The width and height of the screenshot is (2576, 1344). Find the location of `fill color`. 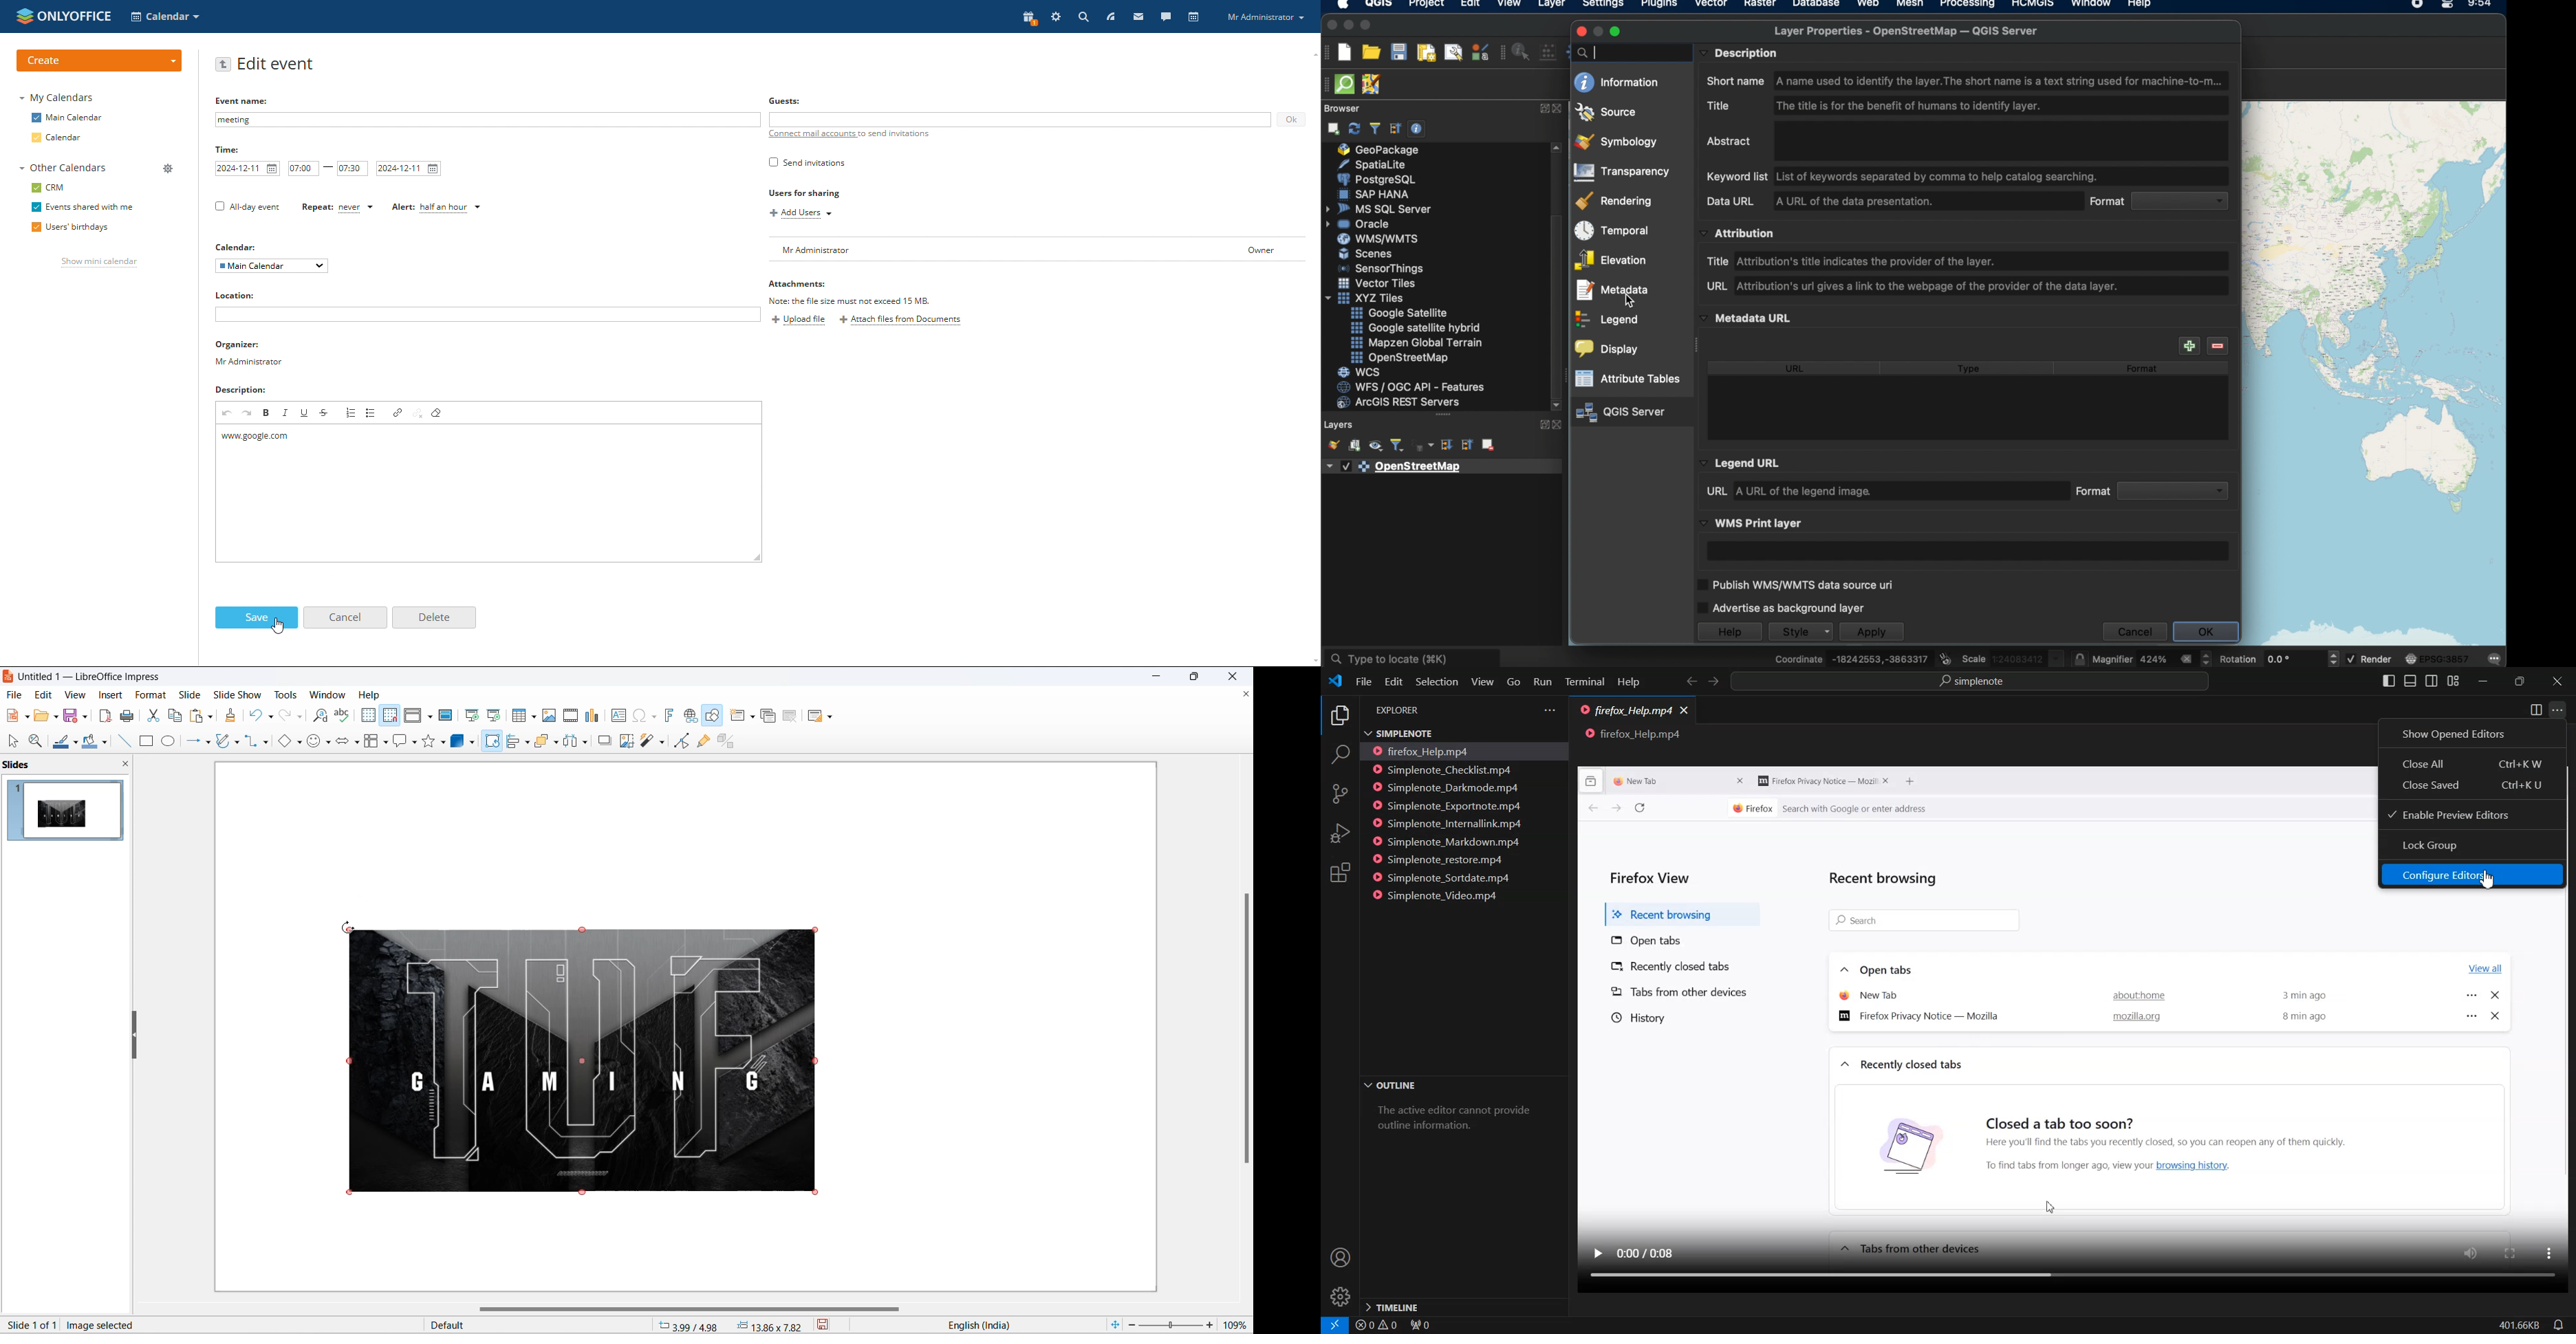

fill color is located at coordinates (88, 742).